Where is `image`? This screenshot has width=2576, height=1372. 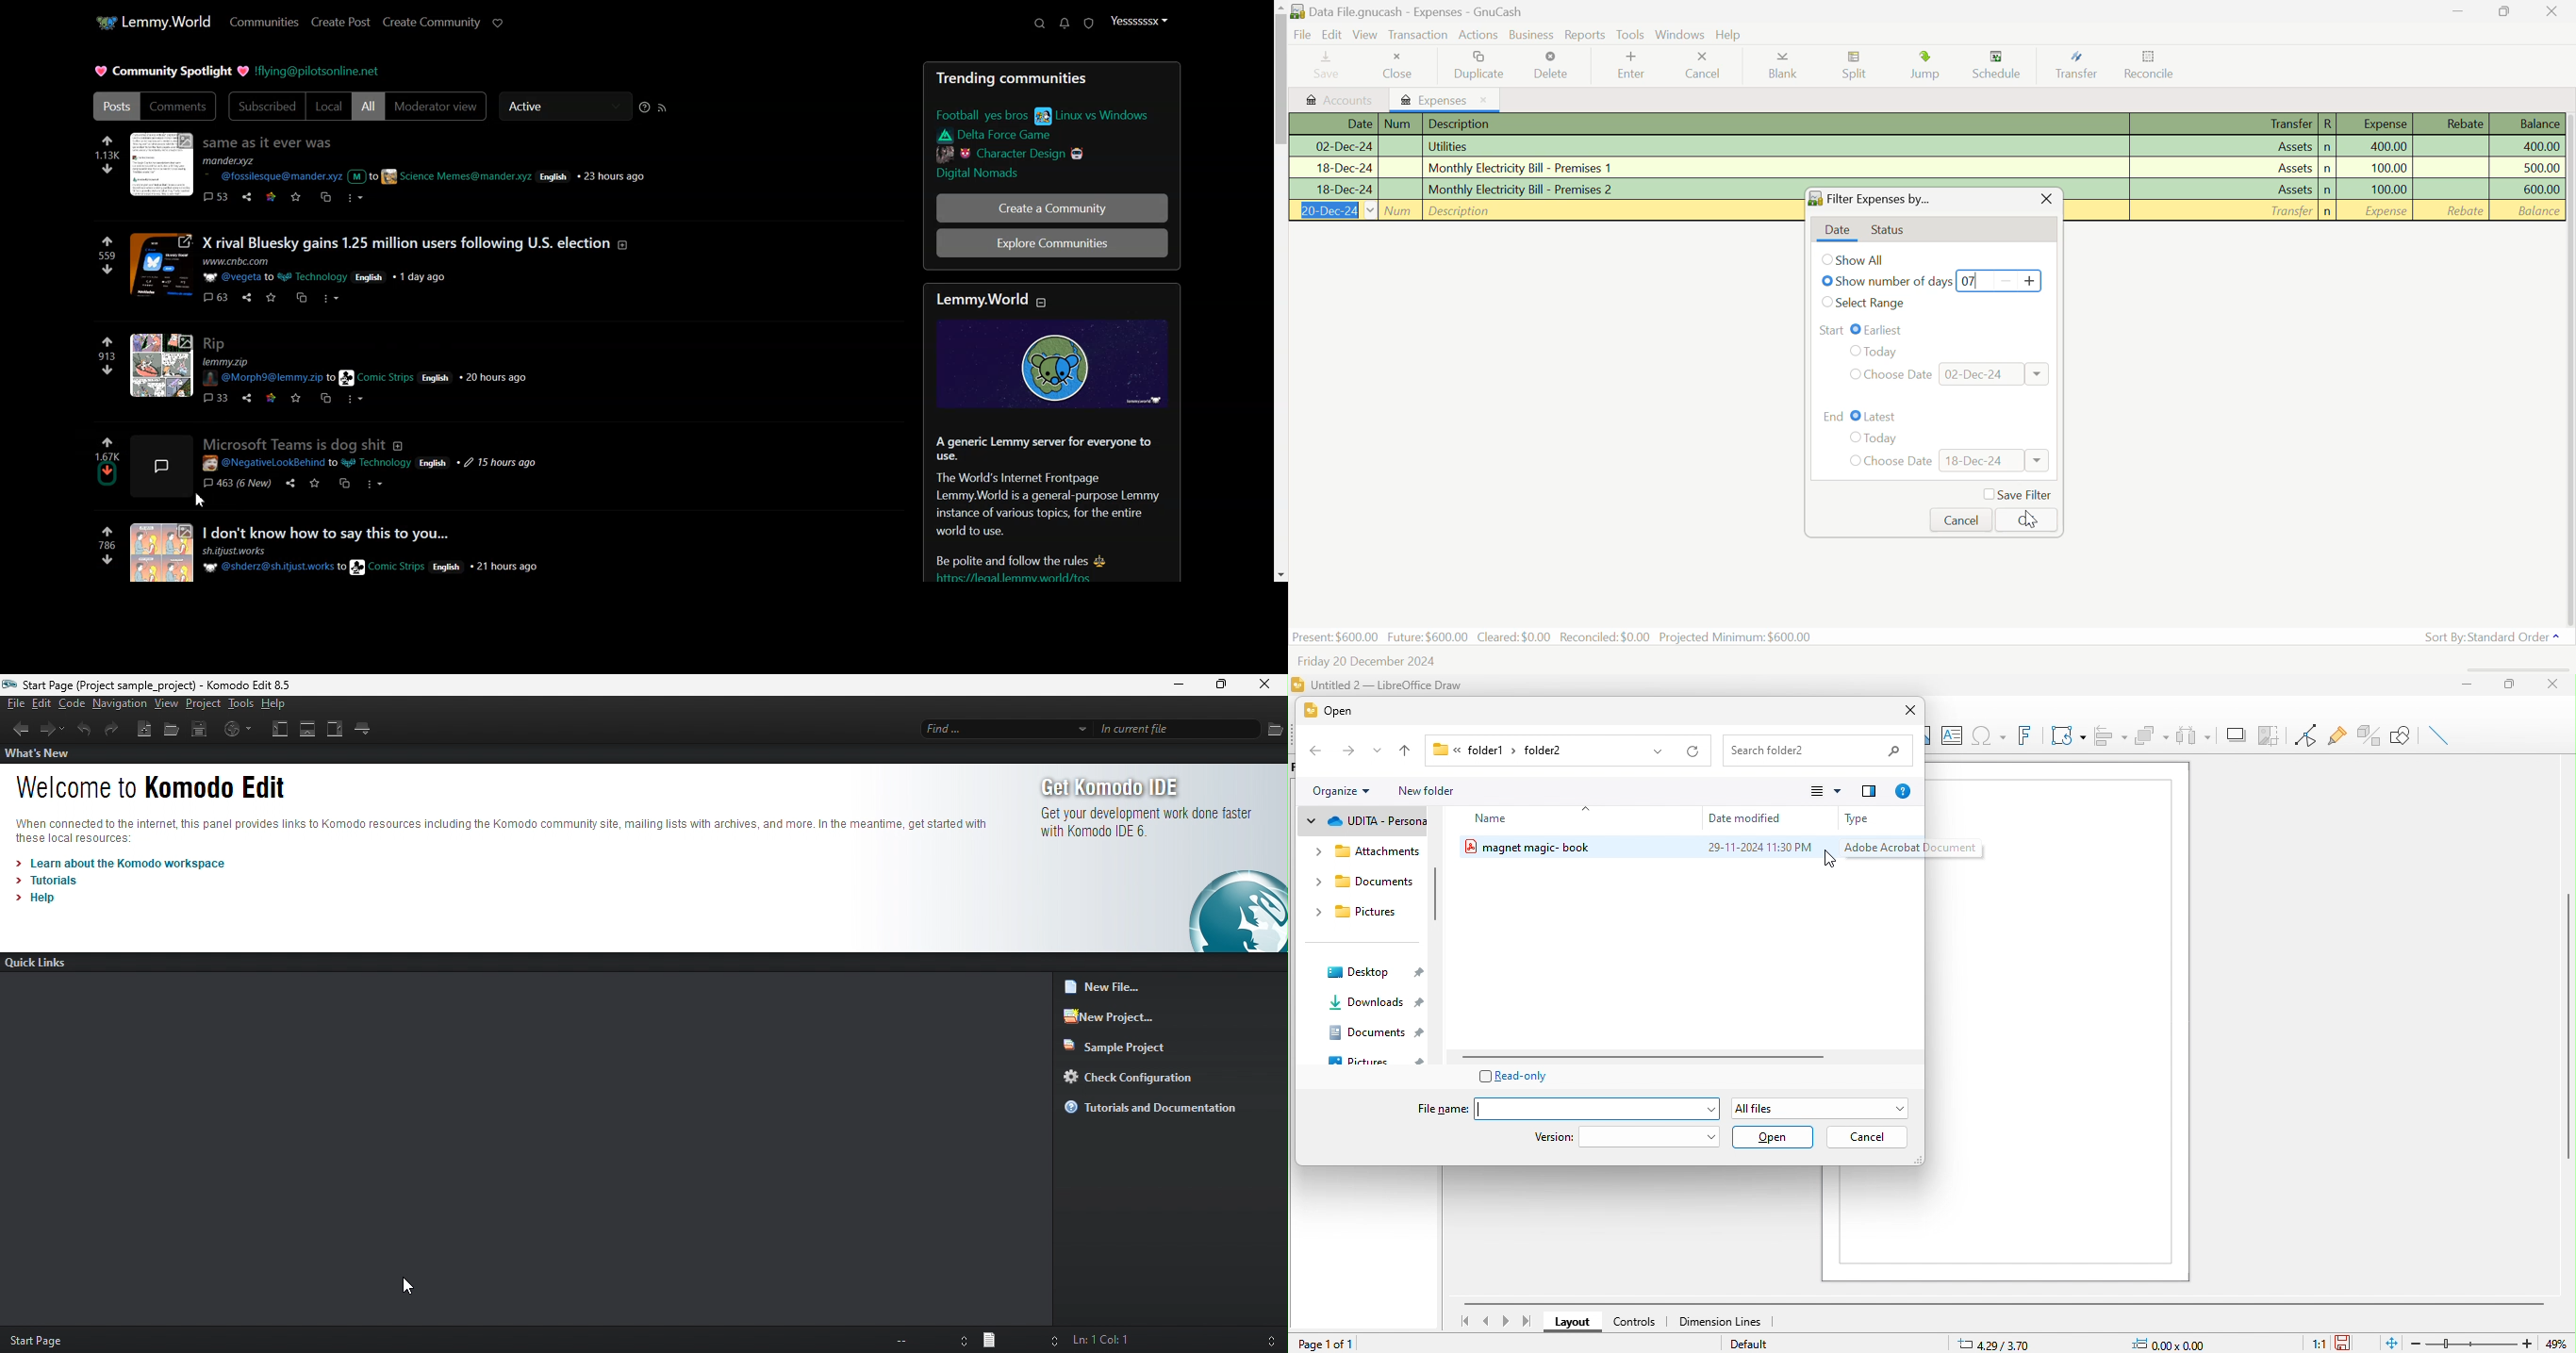
image is located at coordinates (164, 166).